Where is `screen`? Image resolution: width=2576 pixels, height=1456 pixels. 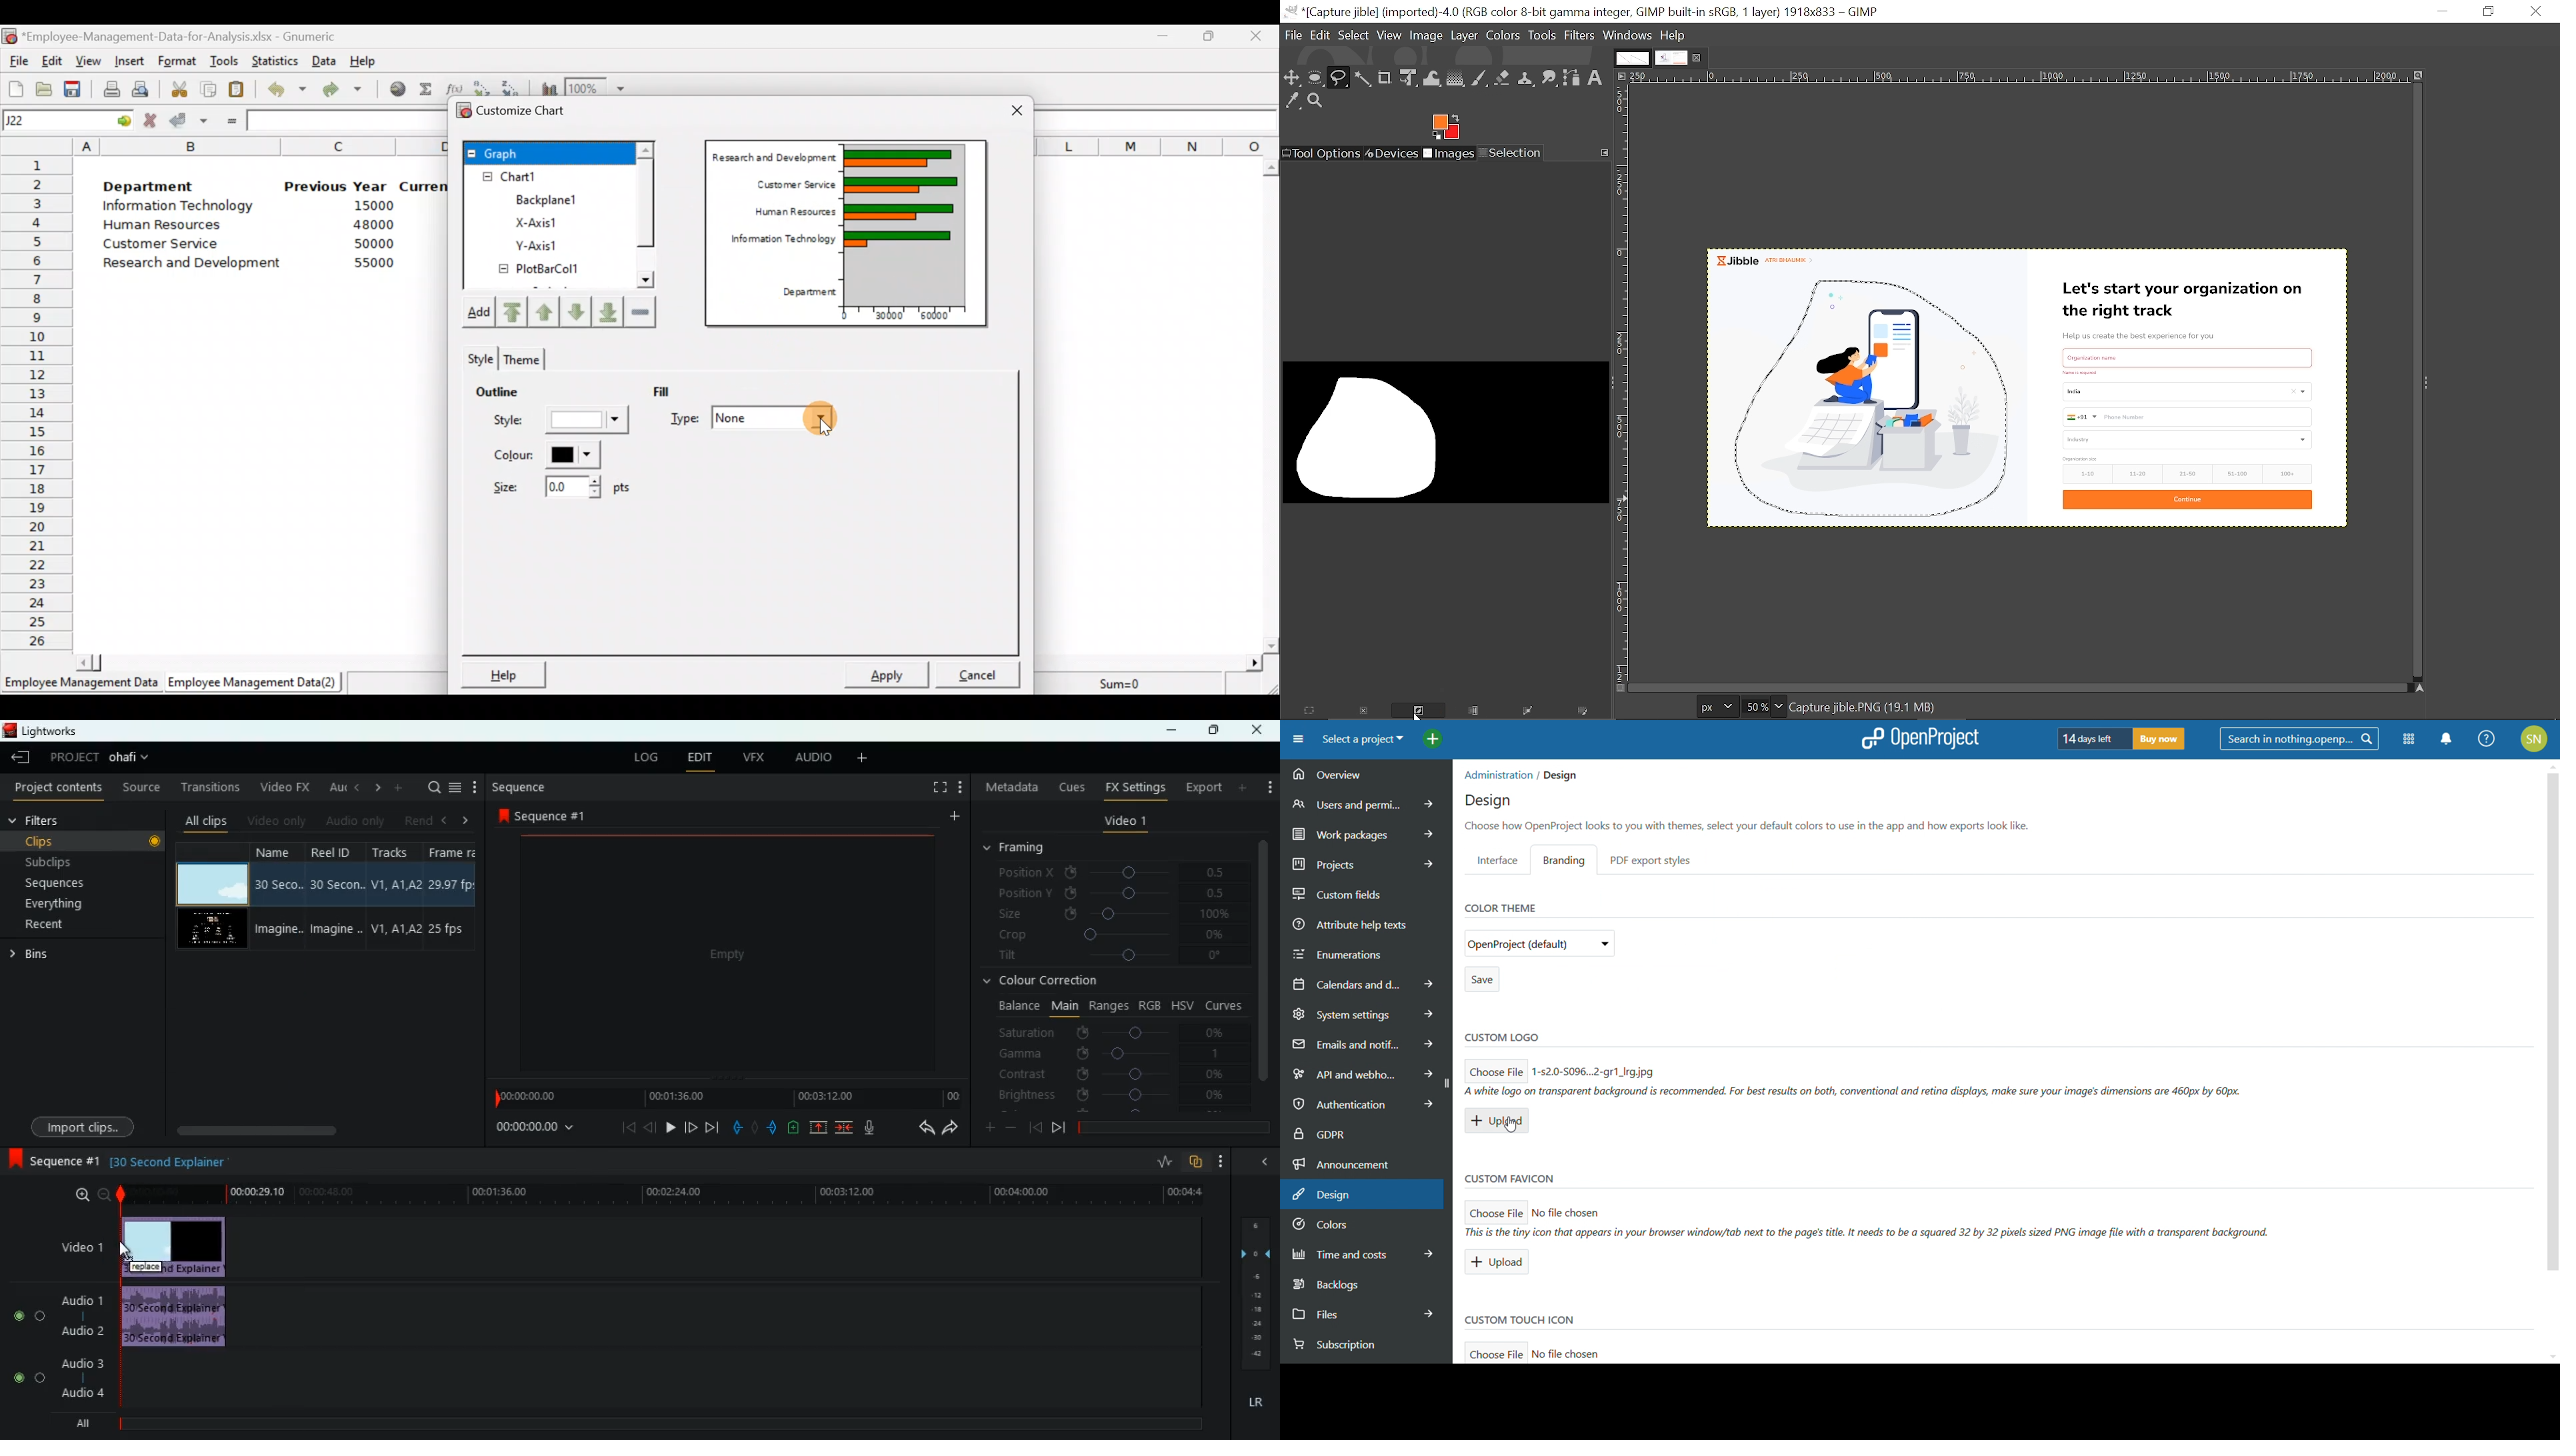 screen is located at coordinates (935, 787).